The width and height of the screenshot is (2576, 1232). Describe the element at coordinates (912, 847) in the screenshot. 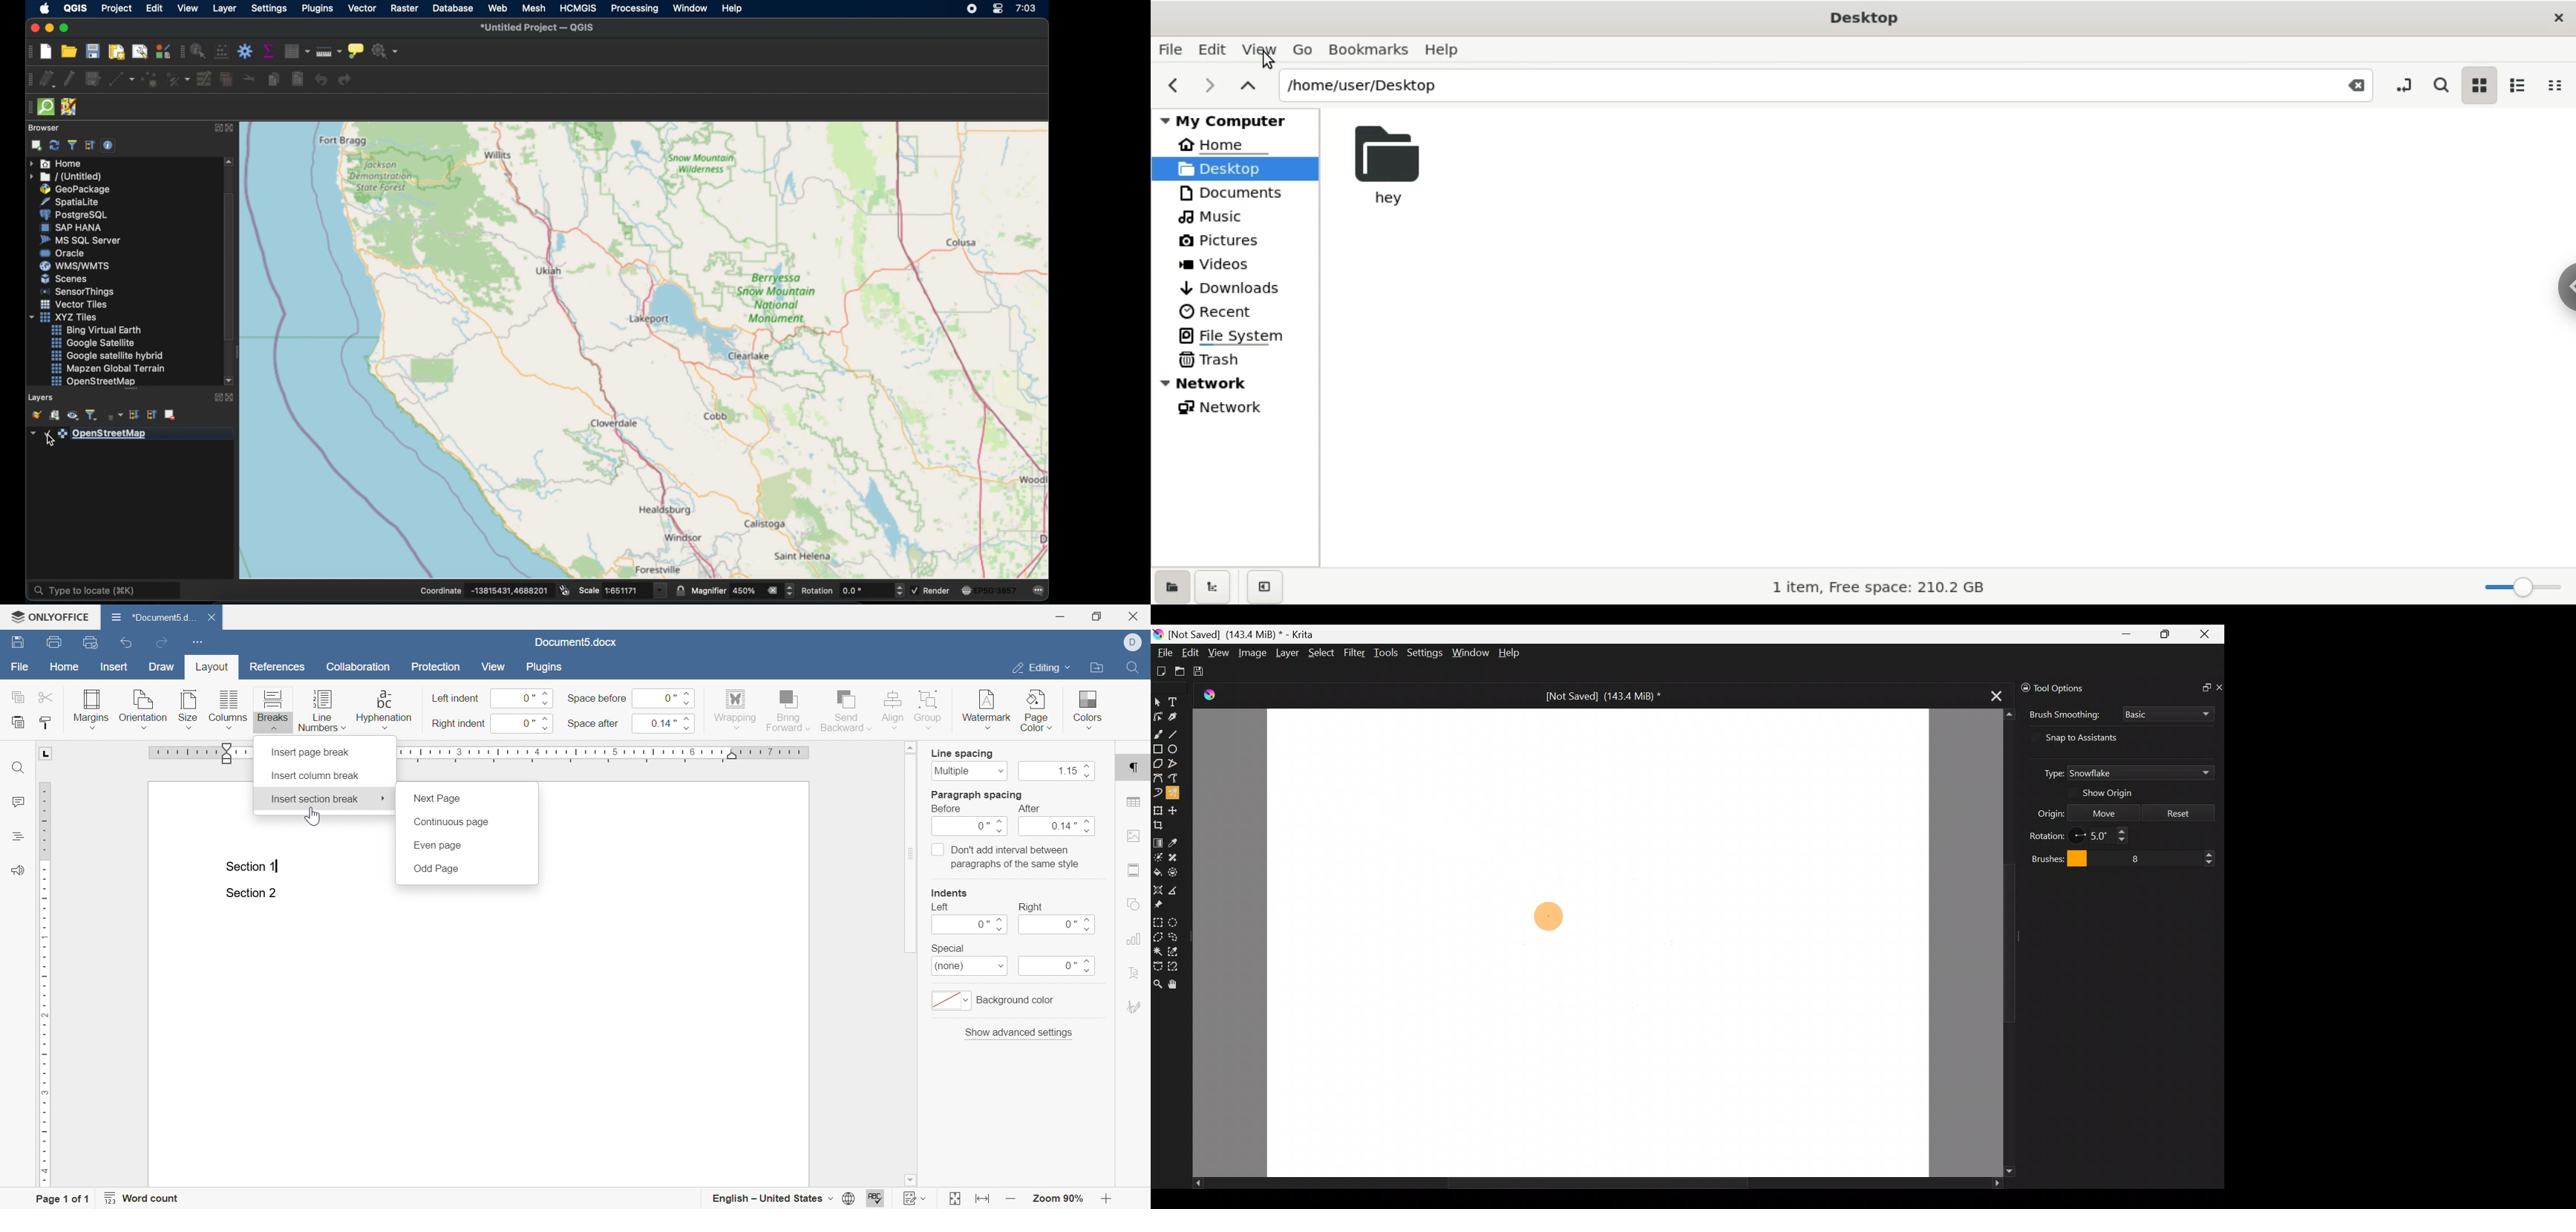

I see `scroll bar` at that location.